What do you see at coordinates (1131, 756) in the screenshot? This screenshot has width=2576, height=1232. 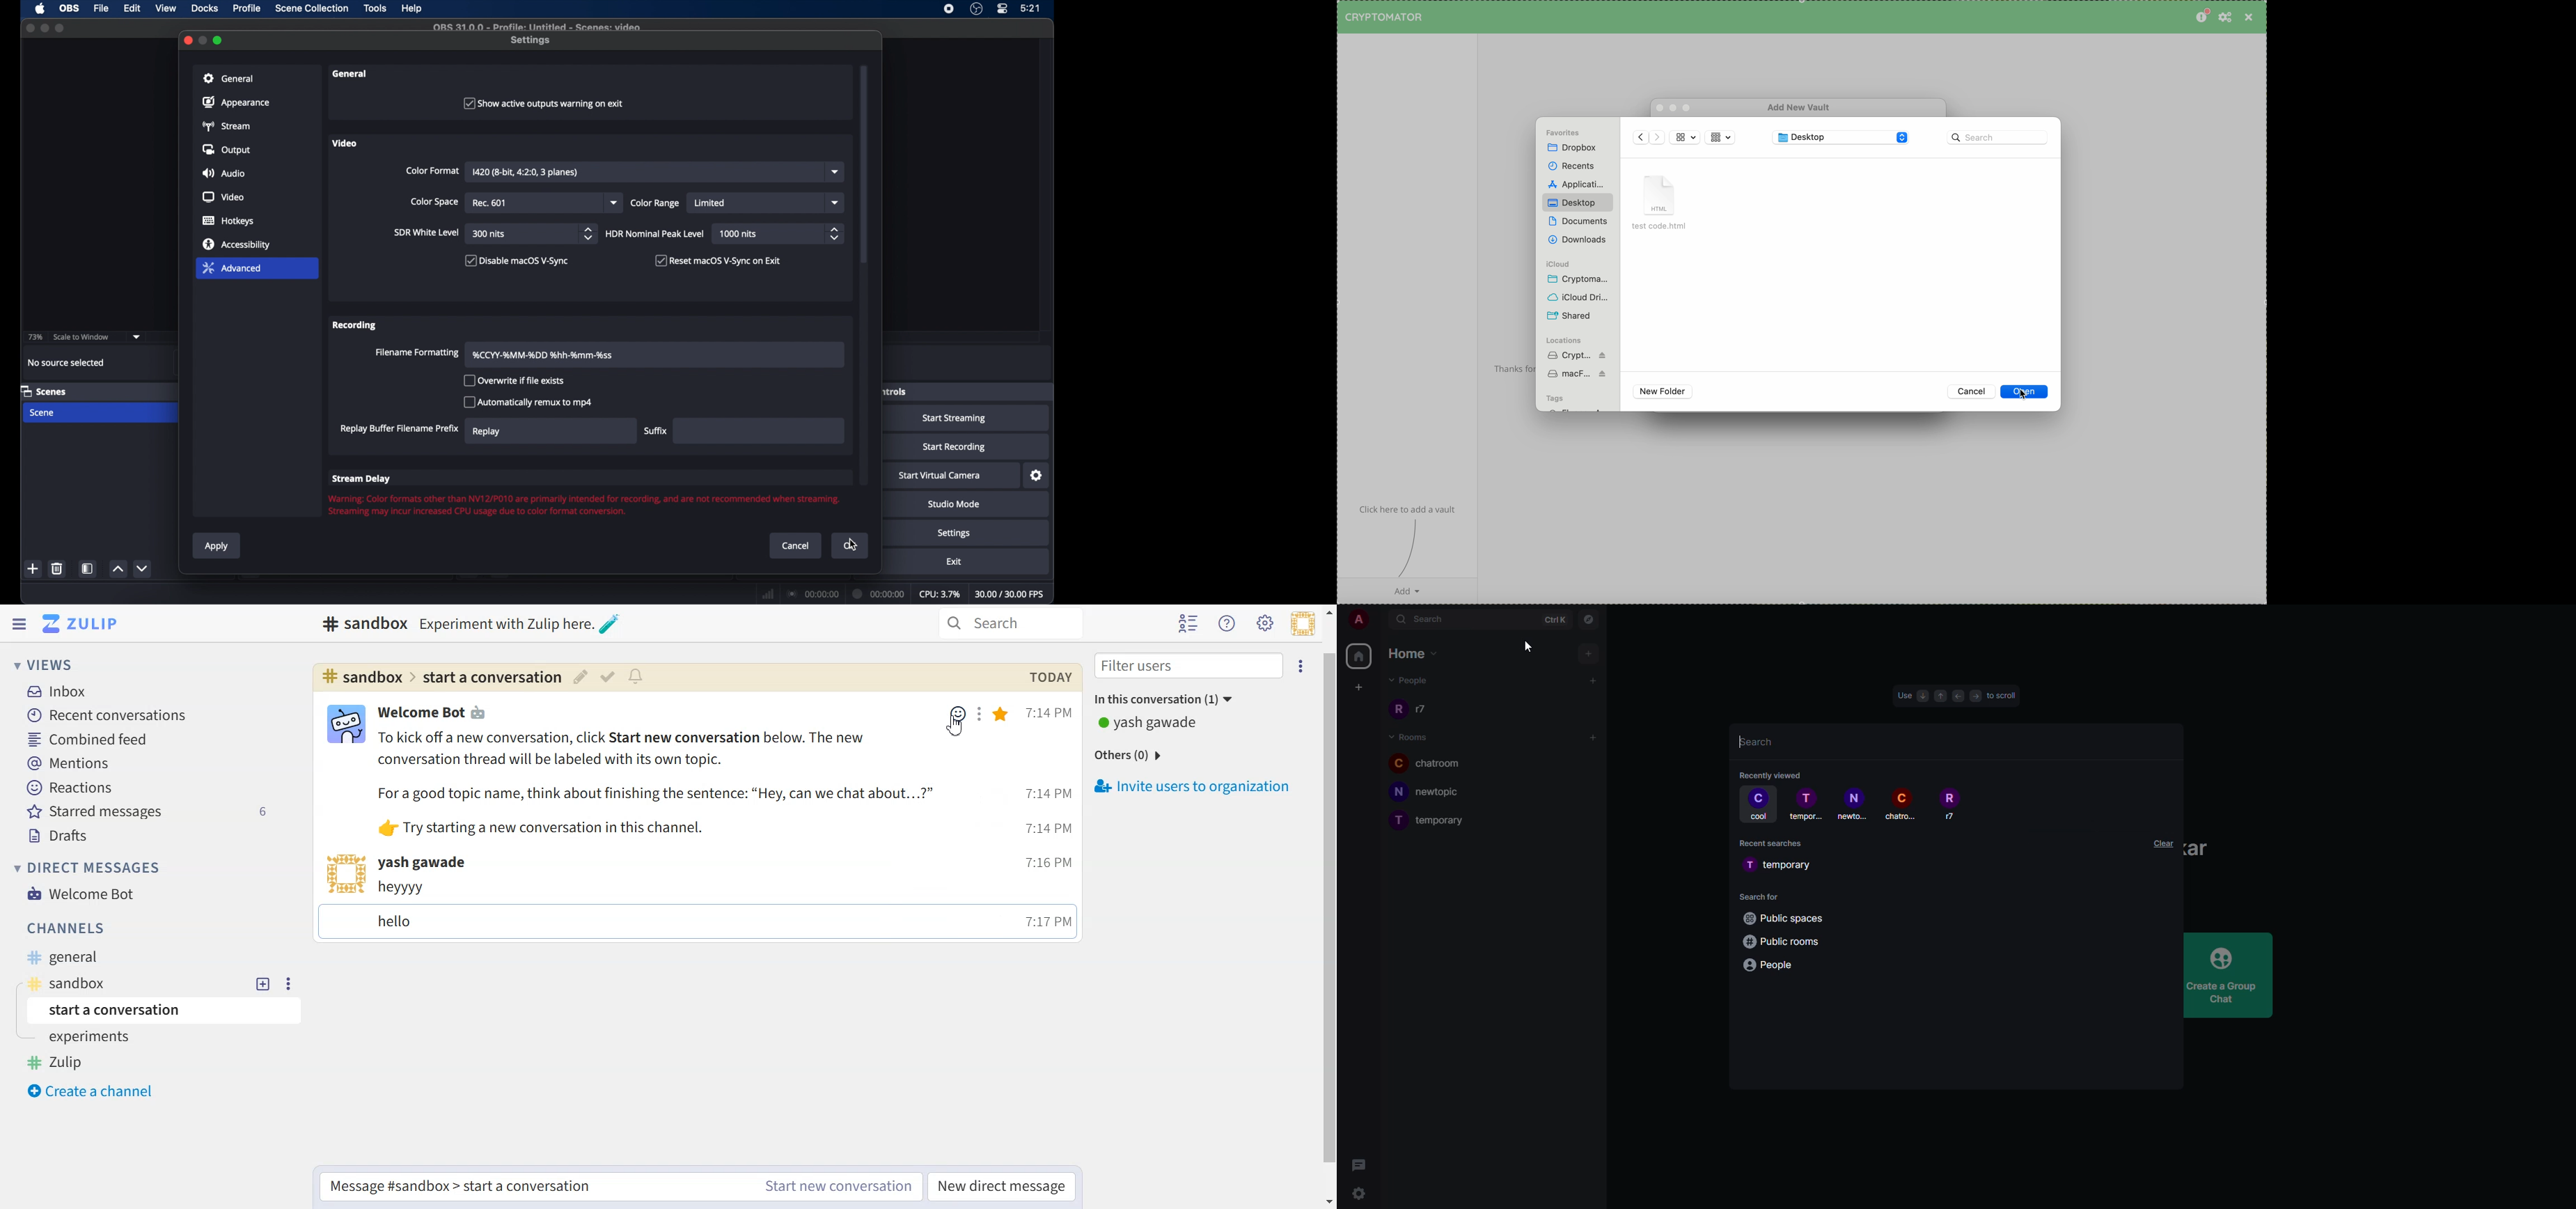 I see `Others` at bounding box center [1131, 756].